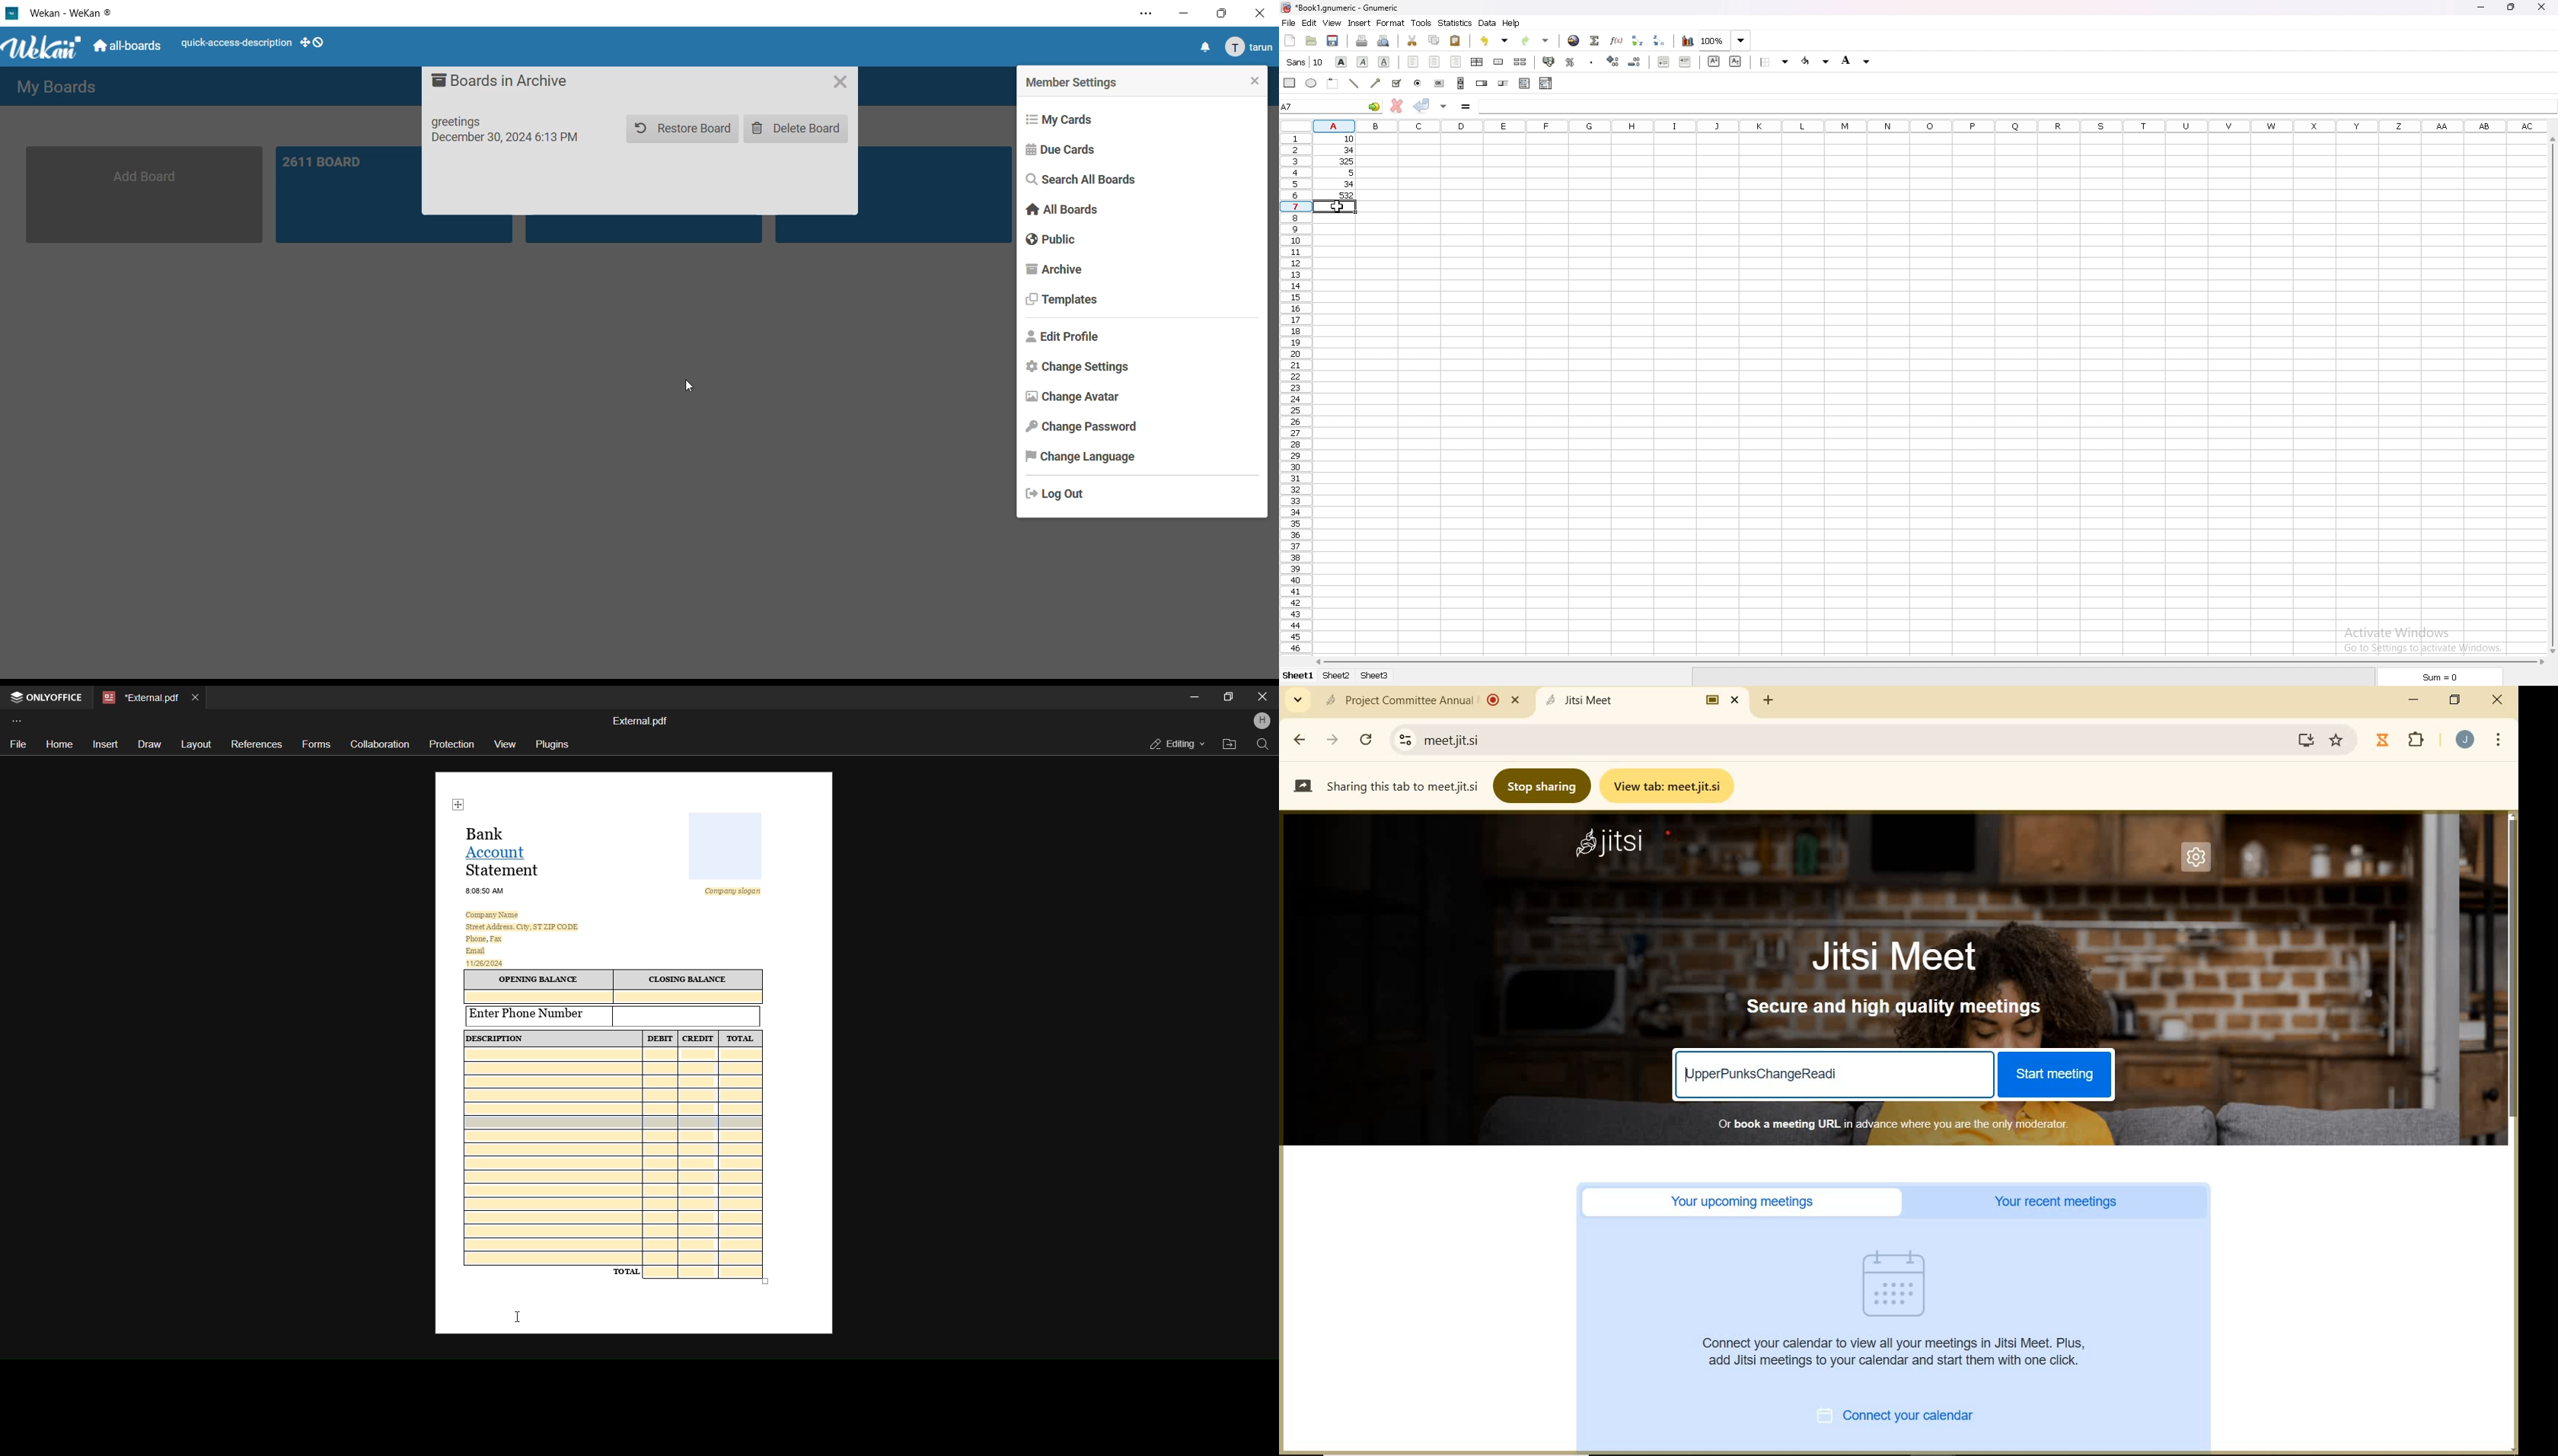 The image size is (2576, 1456). I want to click on JITSI MEET, so click(1908, 955).